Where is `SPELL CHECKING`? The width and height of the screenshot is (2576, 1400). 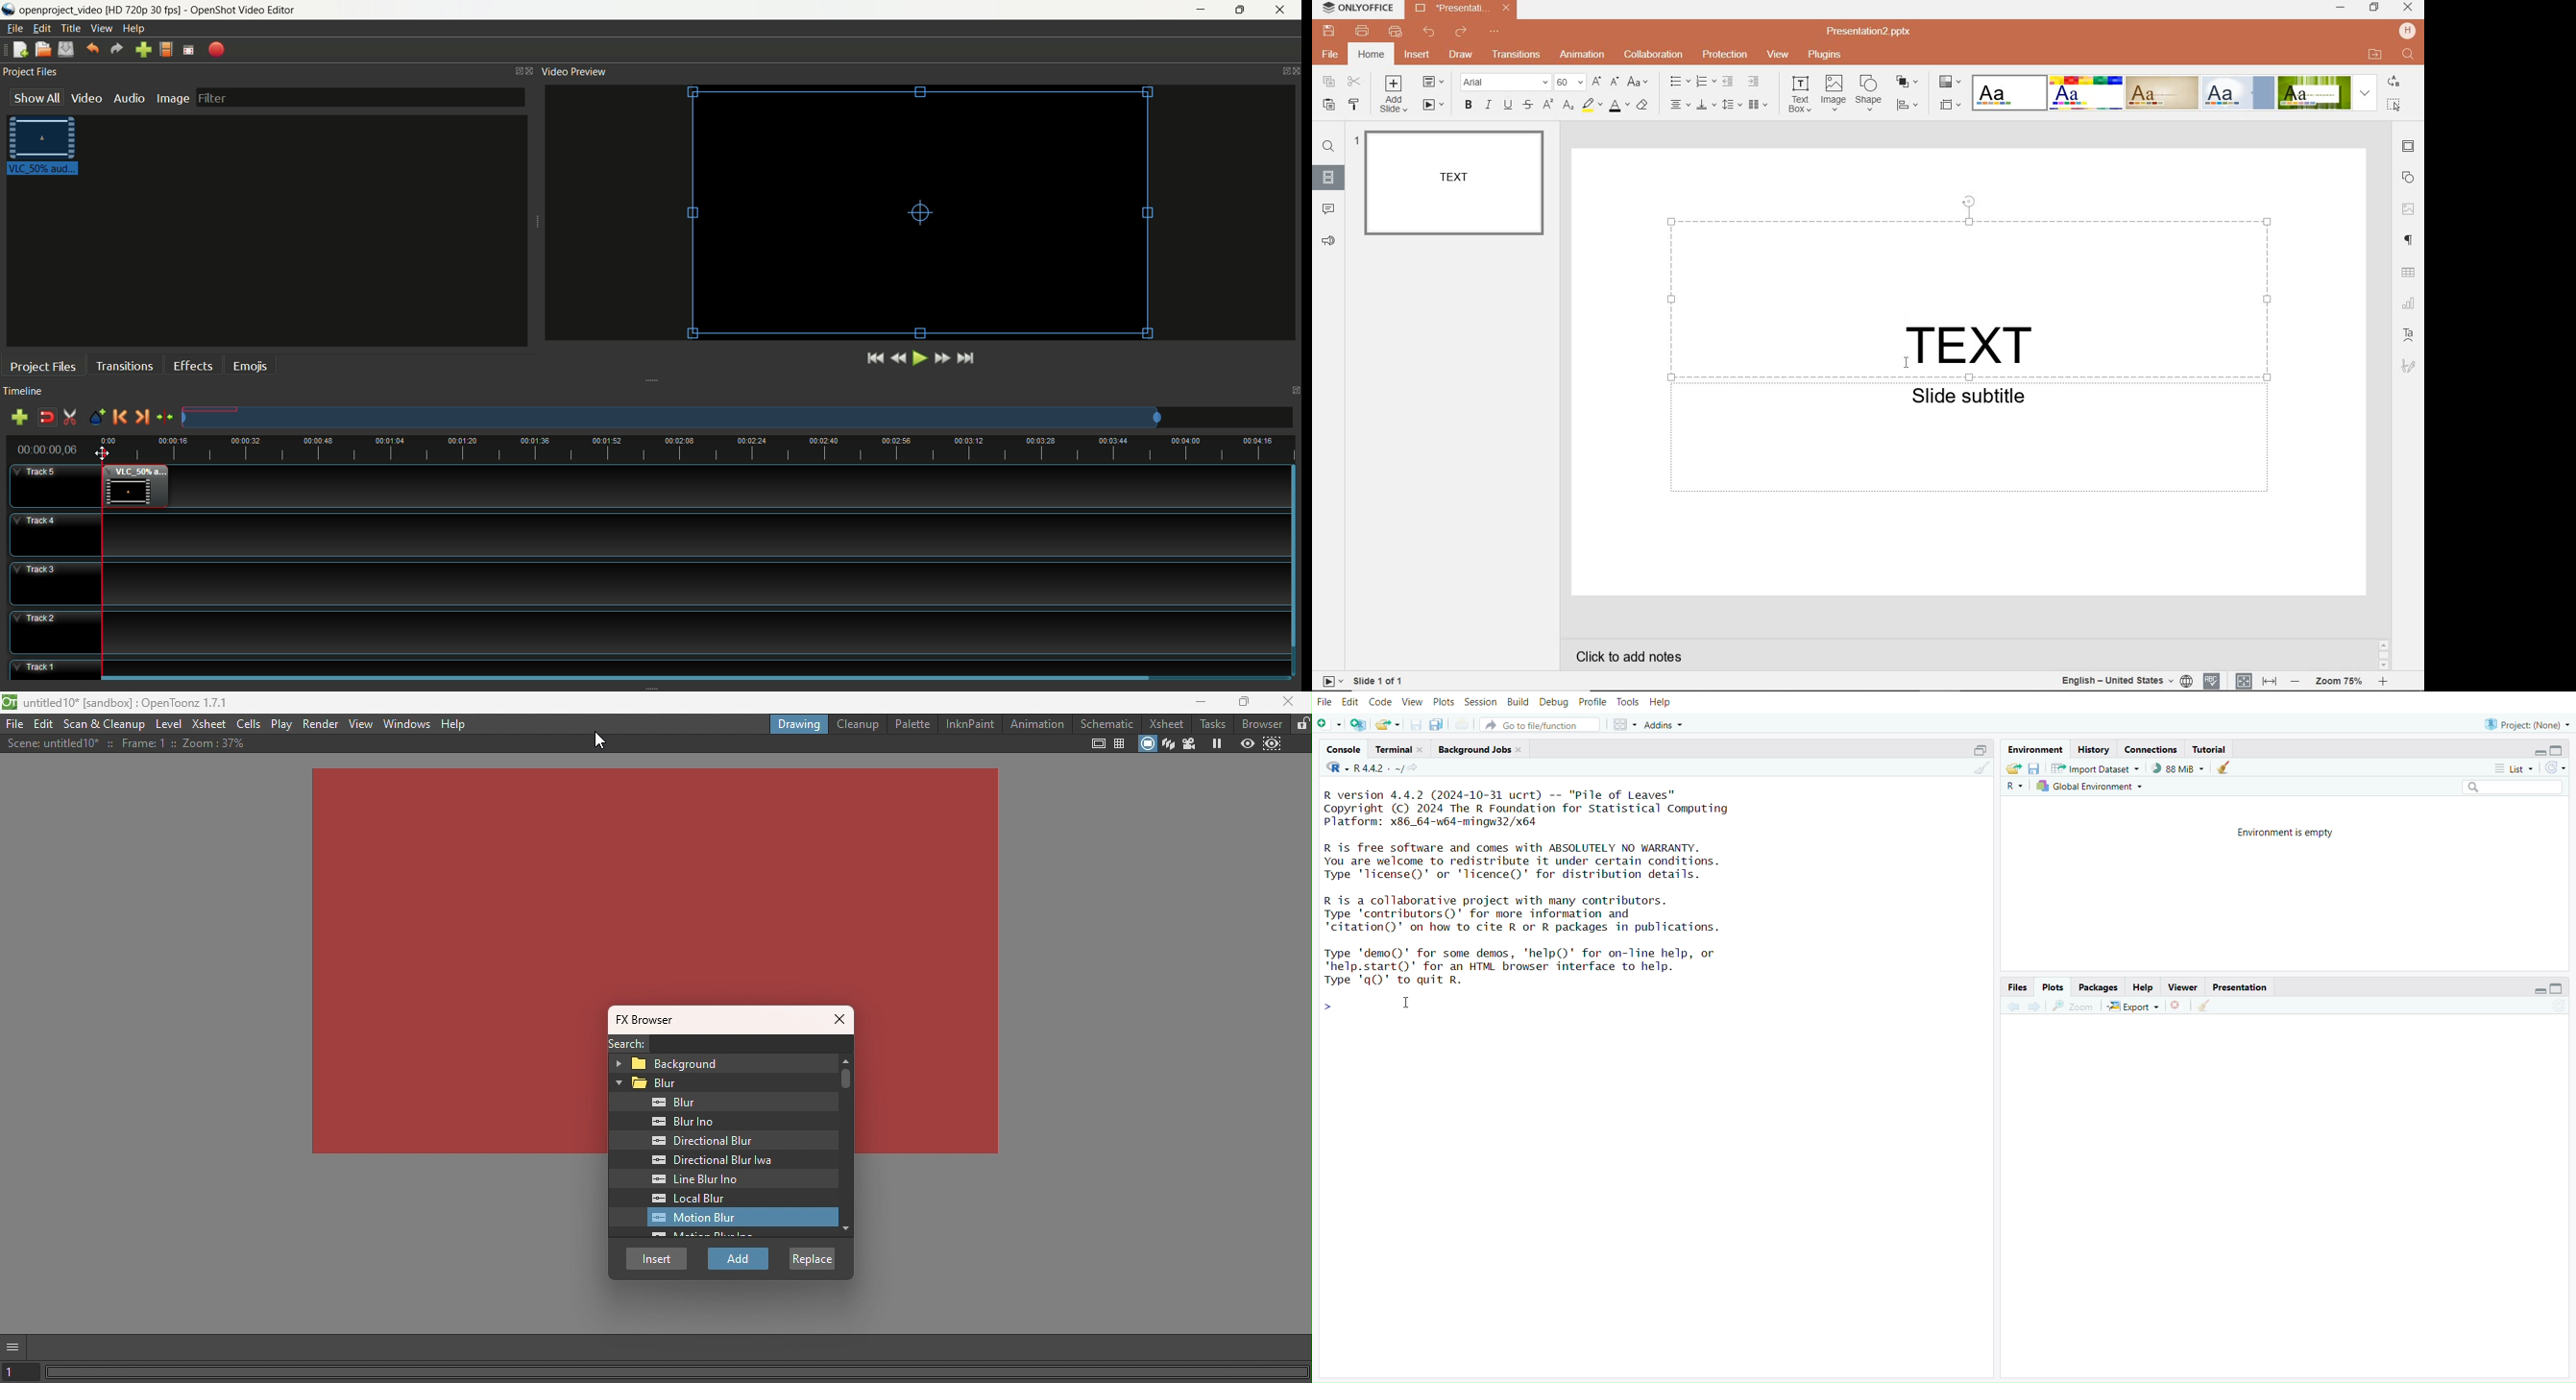 SPELL CHECKING is located at coordinates (2213, 679).